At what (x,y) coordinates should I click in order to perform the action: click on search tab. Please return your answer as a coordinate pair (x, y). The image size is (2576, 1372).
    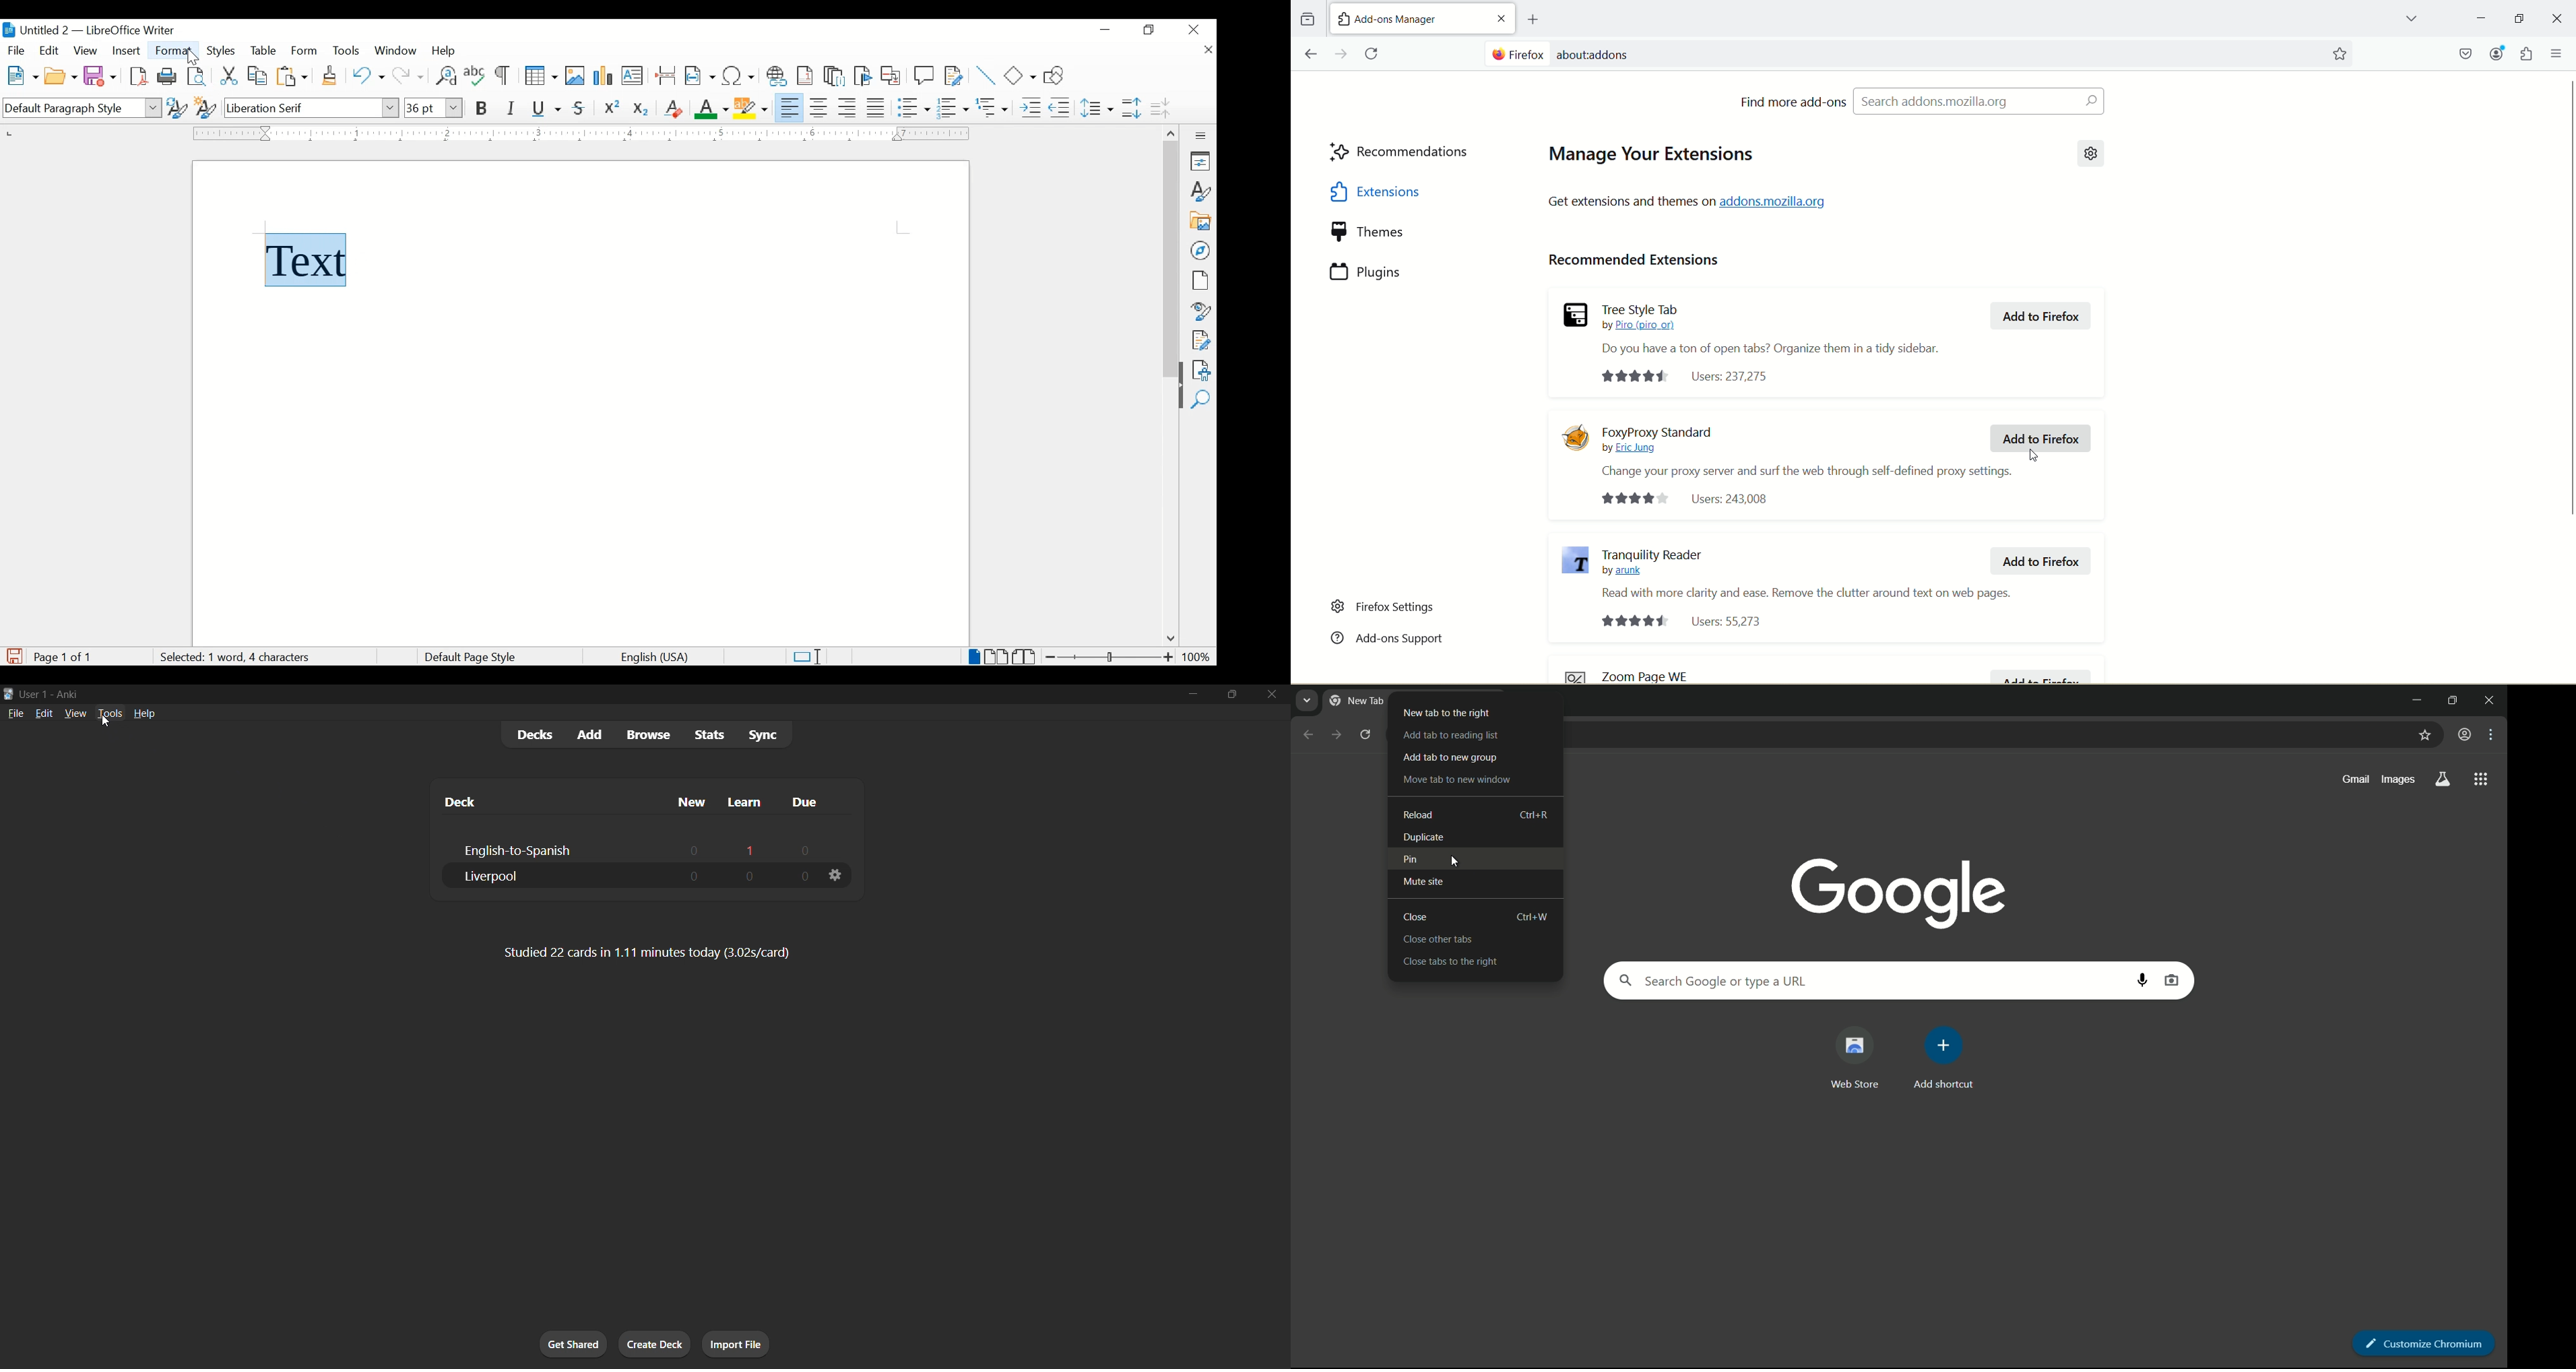
    Looking at the image, I should click on (1307, 701).